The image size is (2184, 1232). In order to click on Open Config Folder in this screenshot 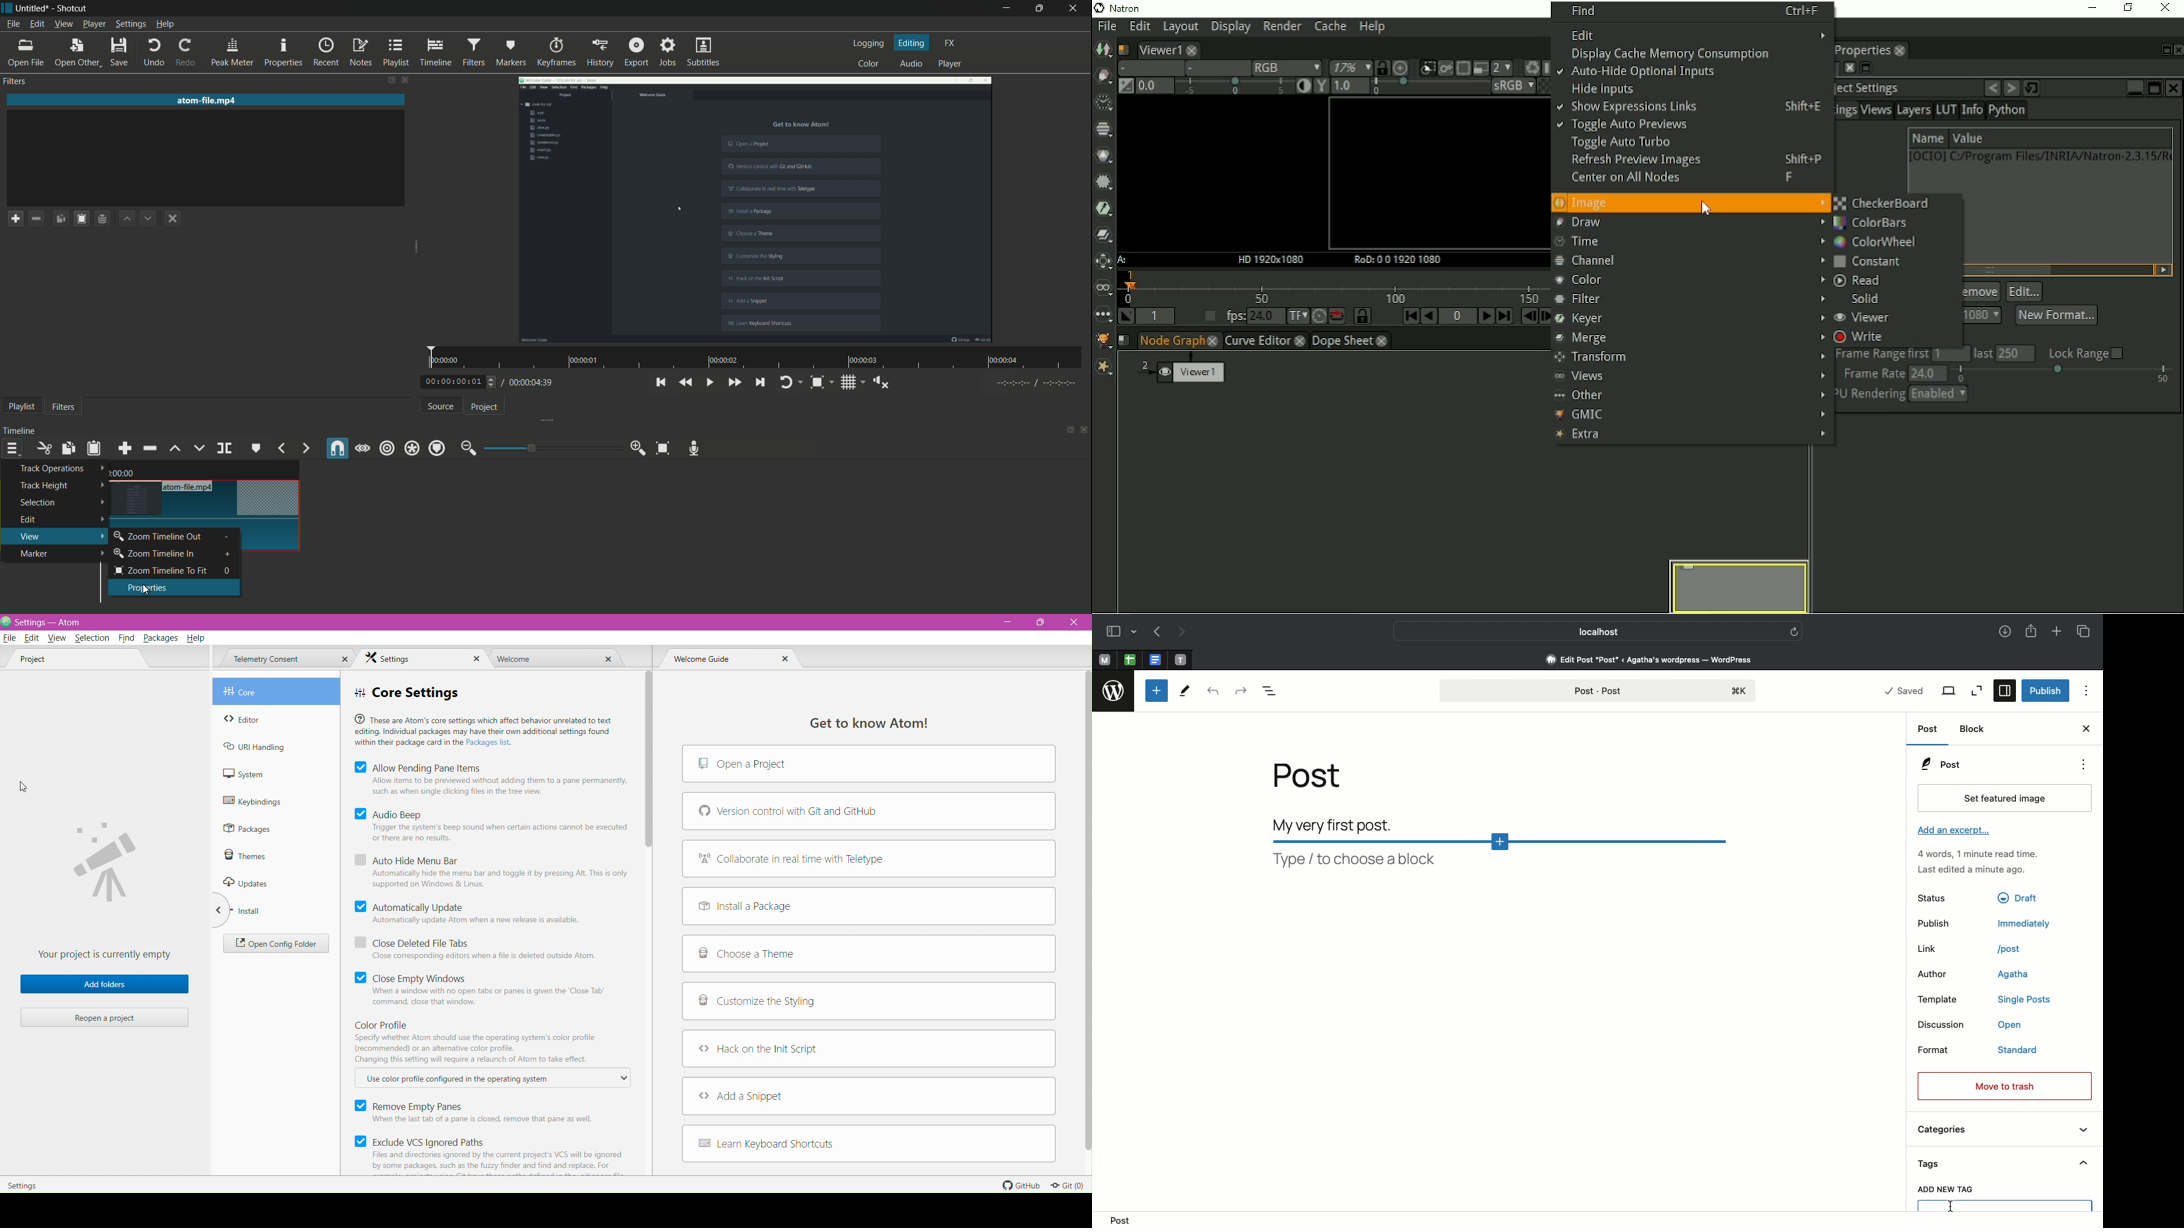, I will do `click(275, 944)`.